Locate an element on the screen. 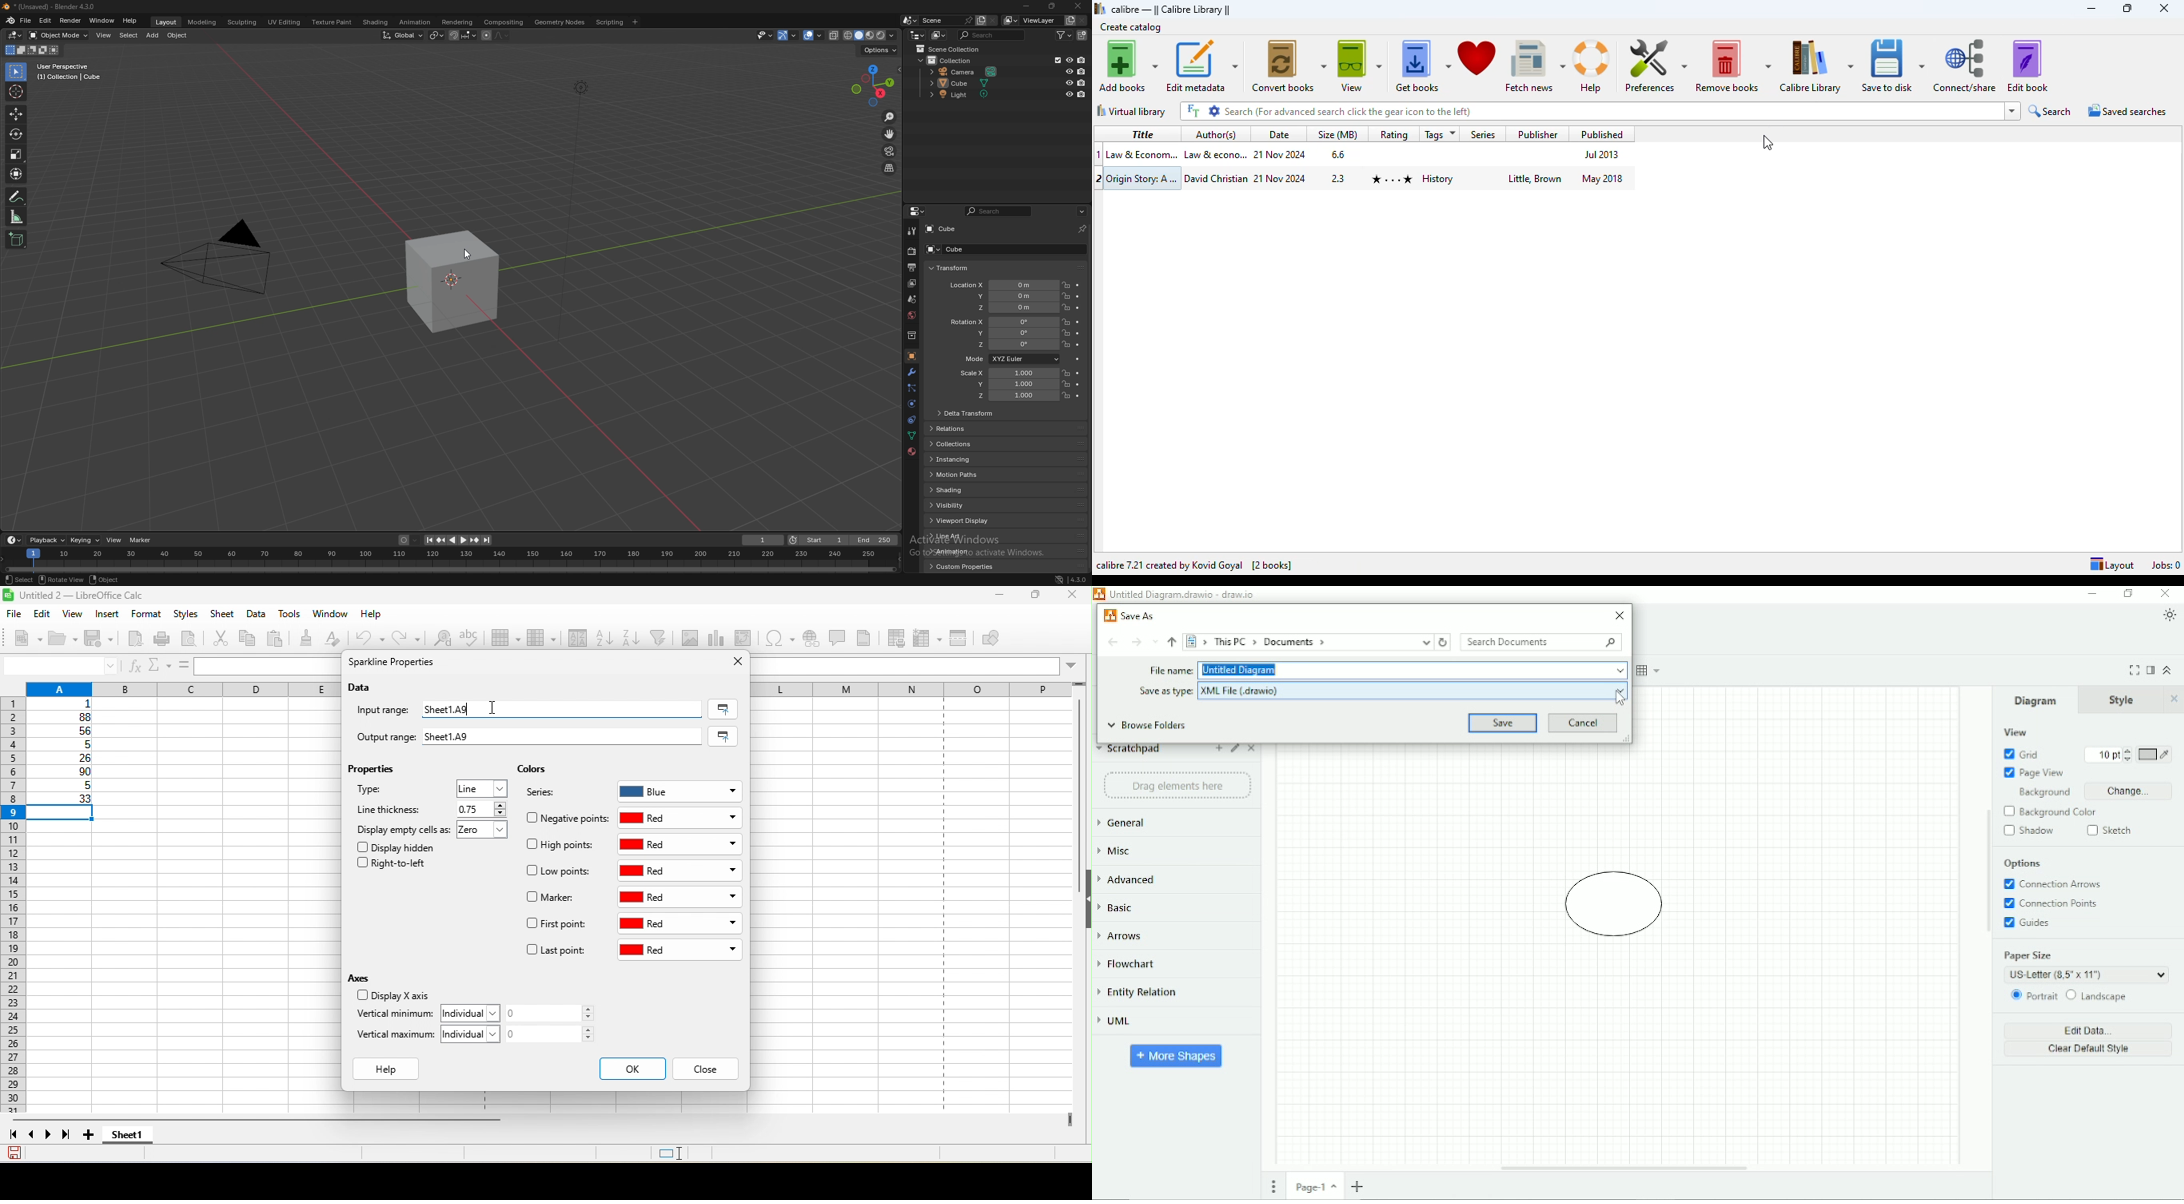  undo is located at coordinates (373, 638).